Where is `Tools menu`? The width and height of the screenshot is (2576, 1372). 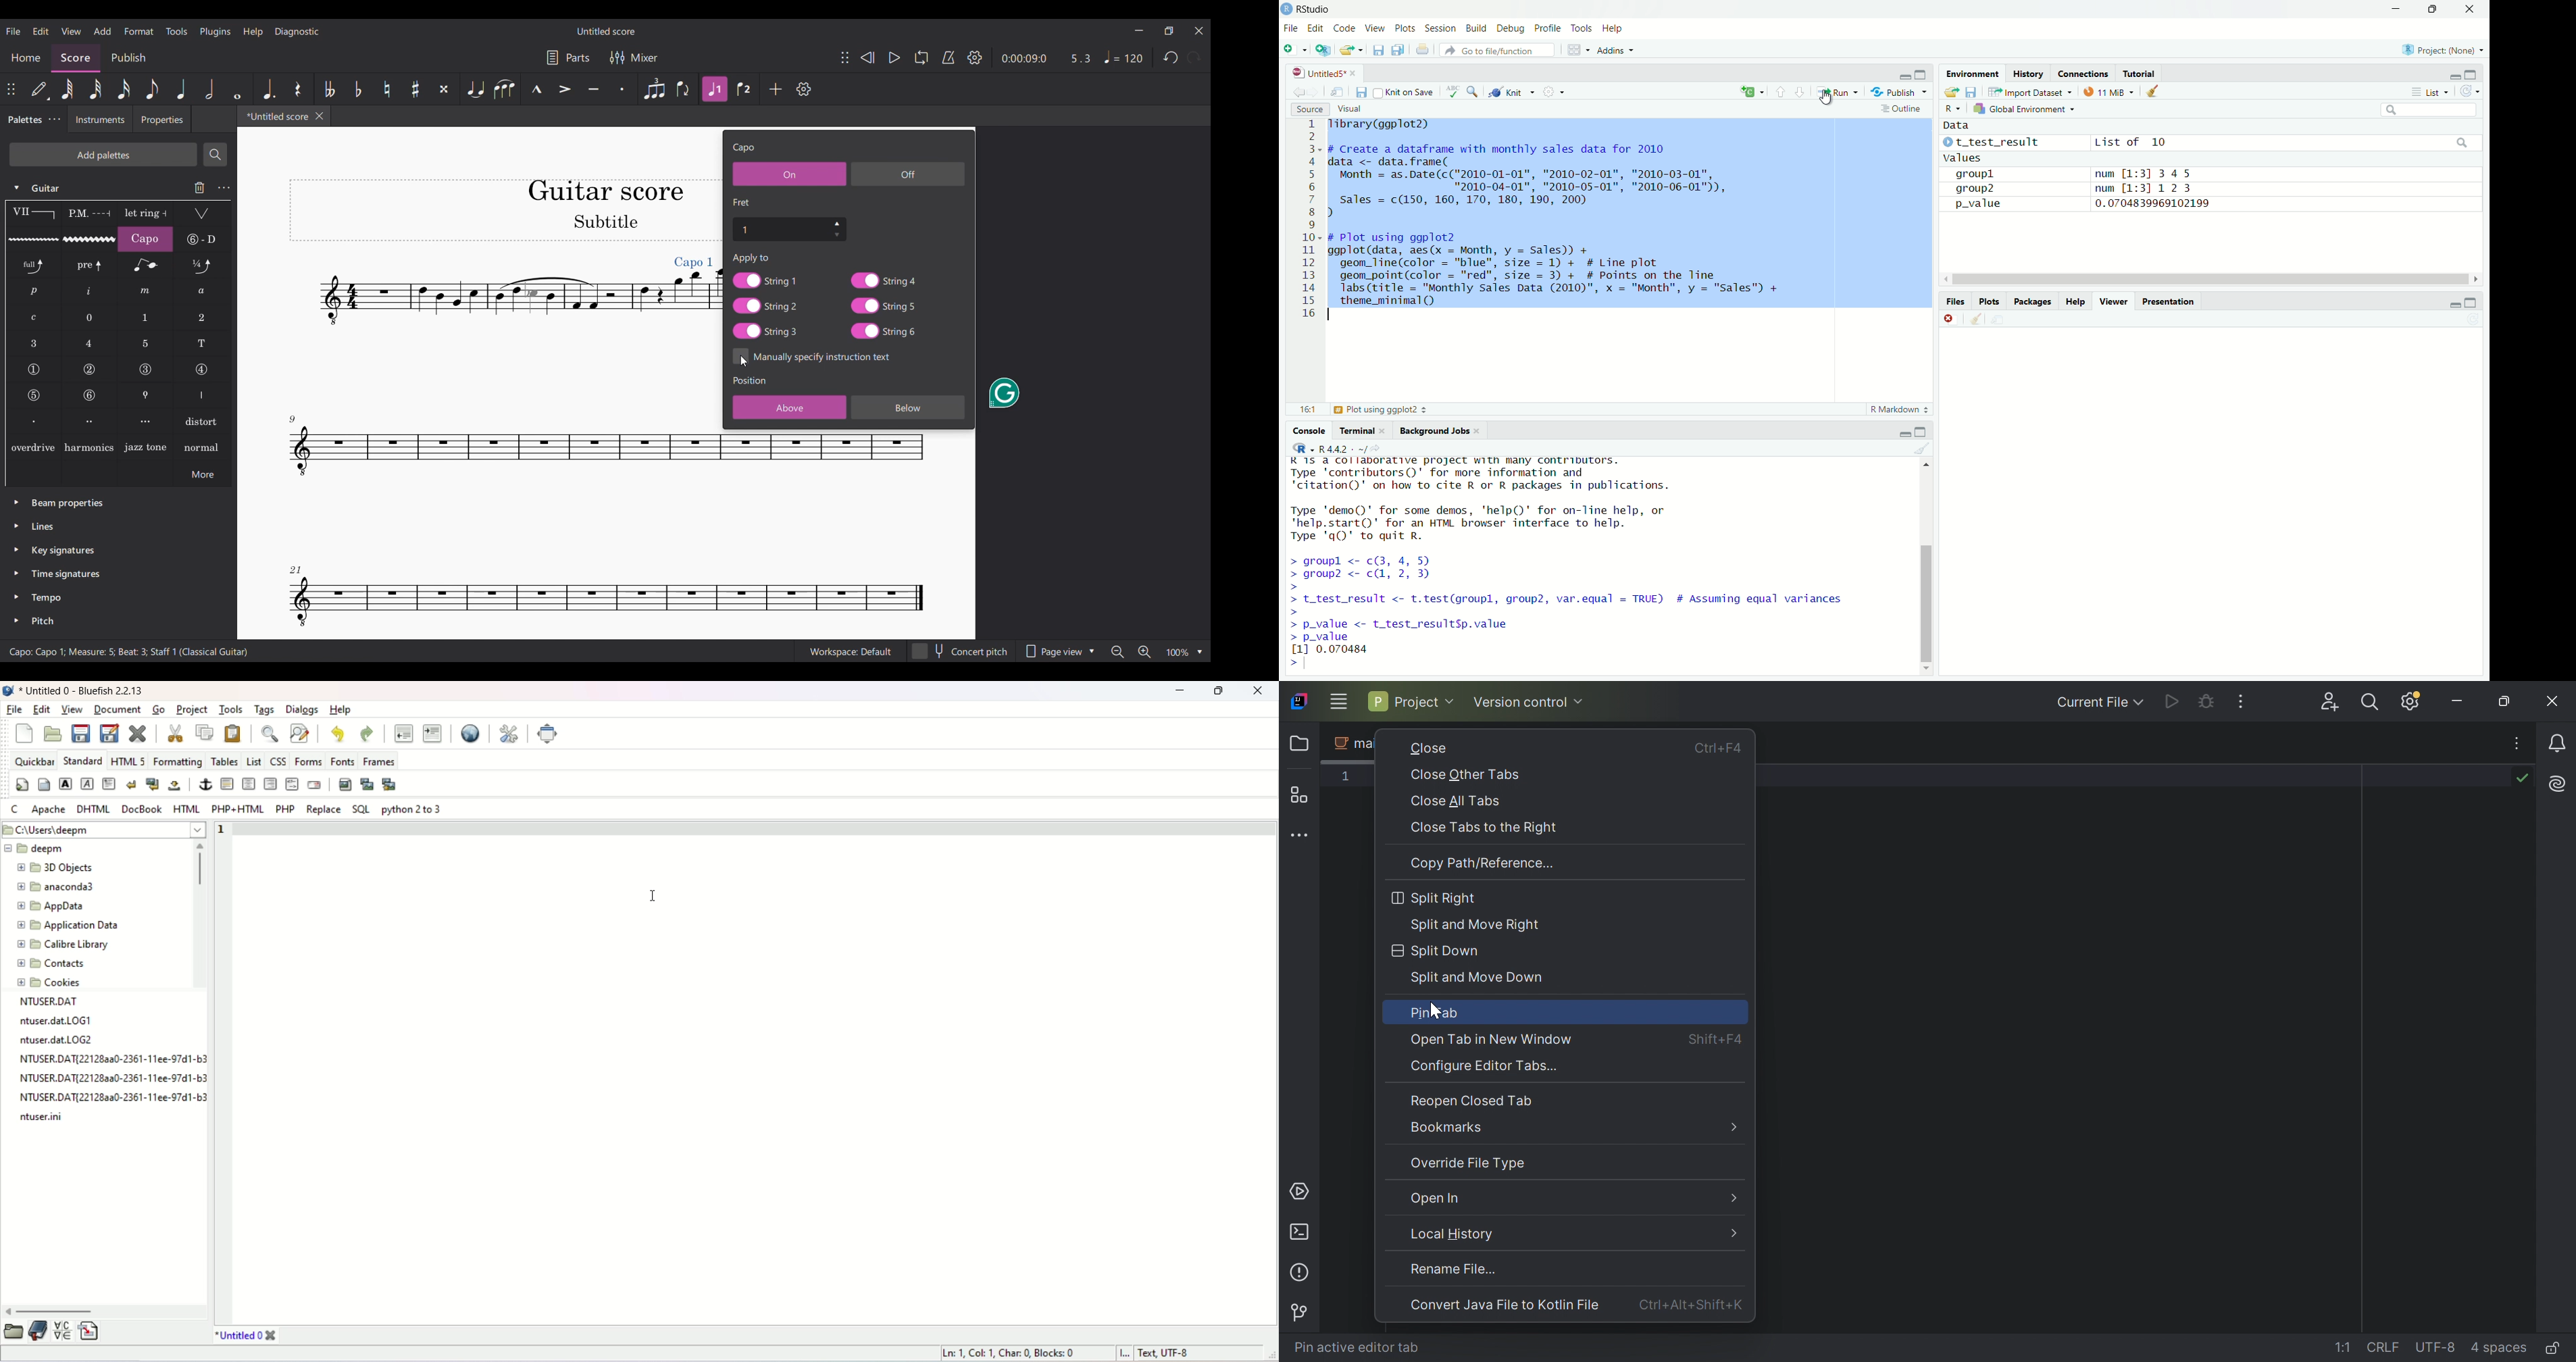 Tools menu is located at coordinates (176, 31).